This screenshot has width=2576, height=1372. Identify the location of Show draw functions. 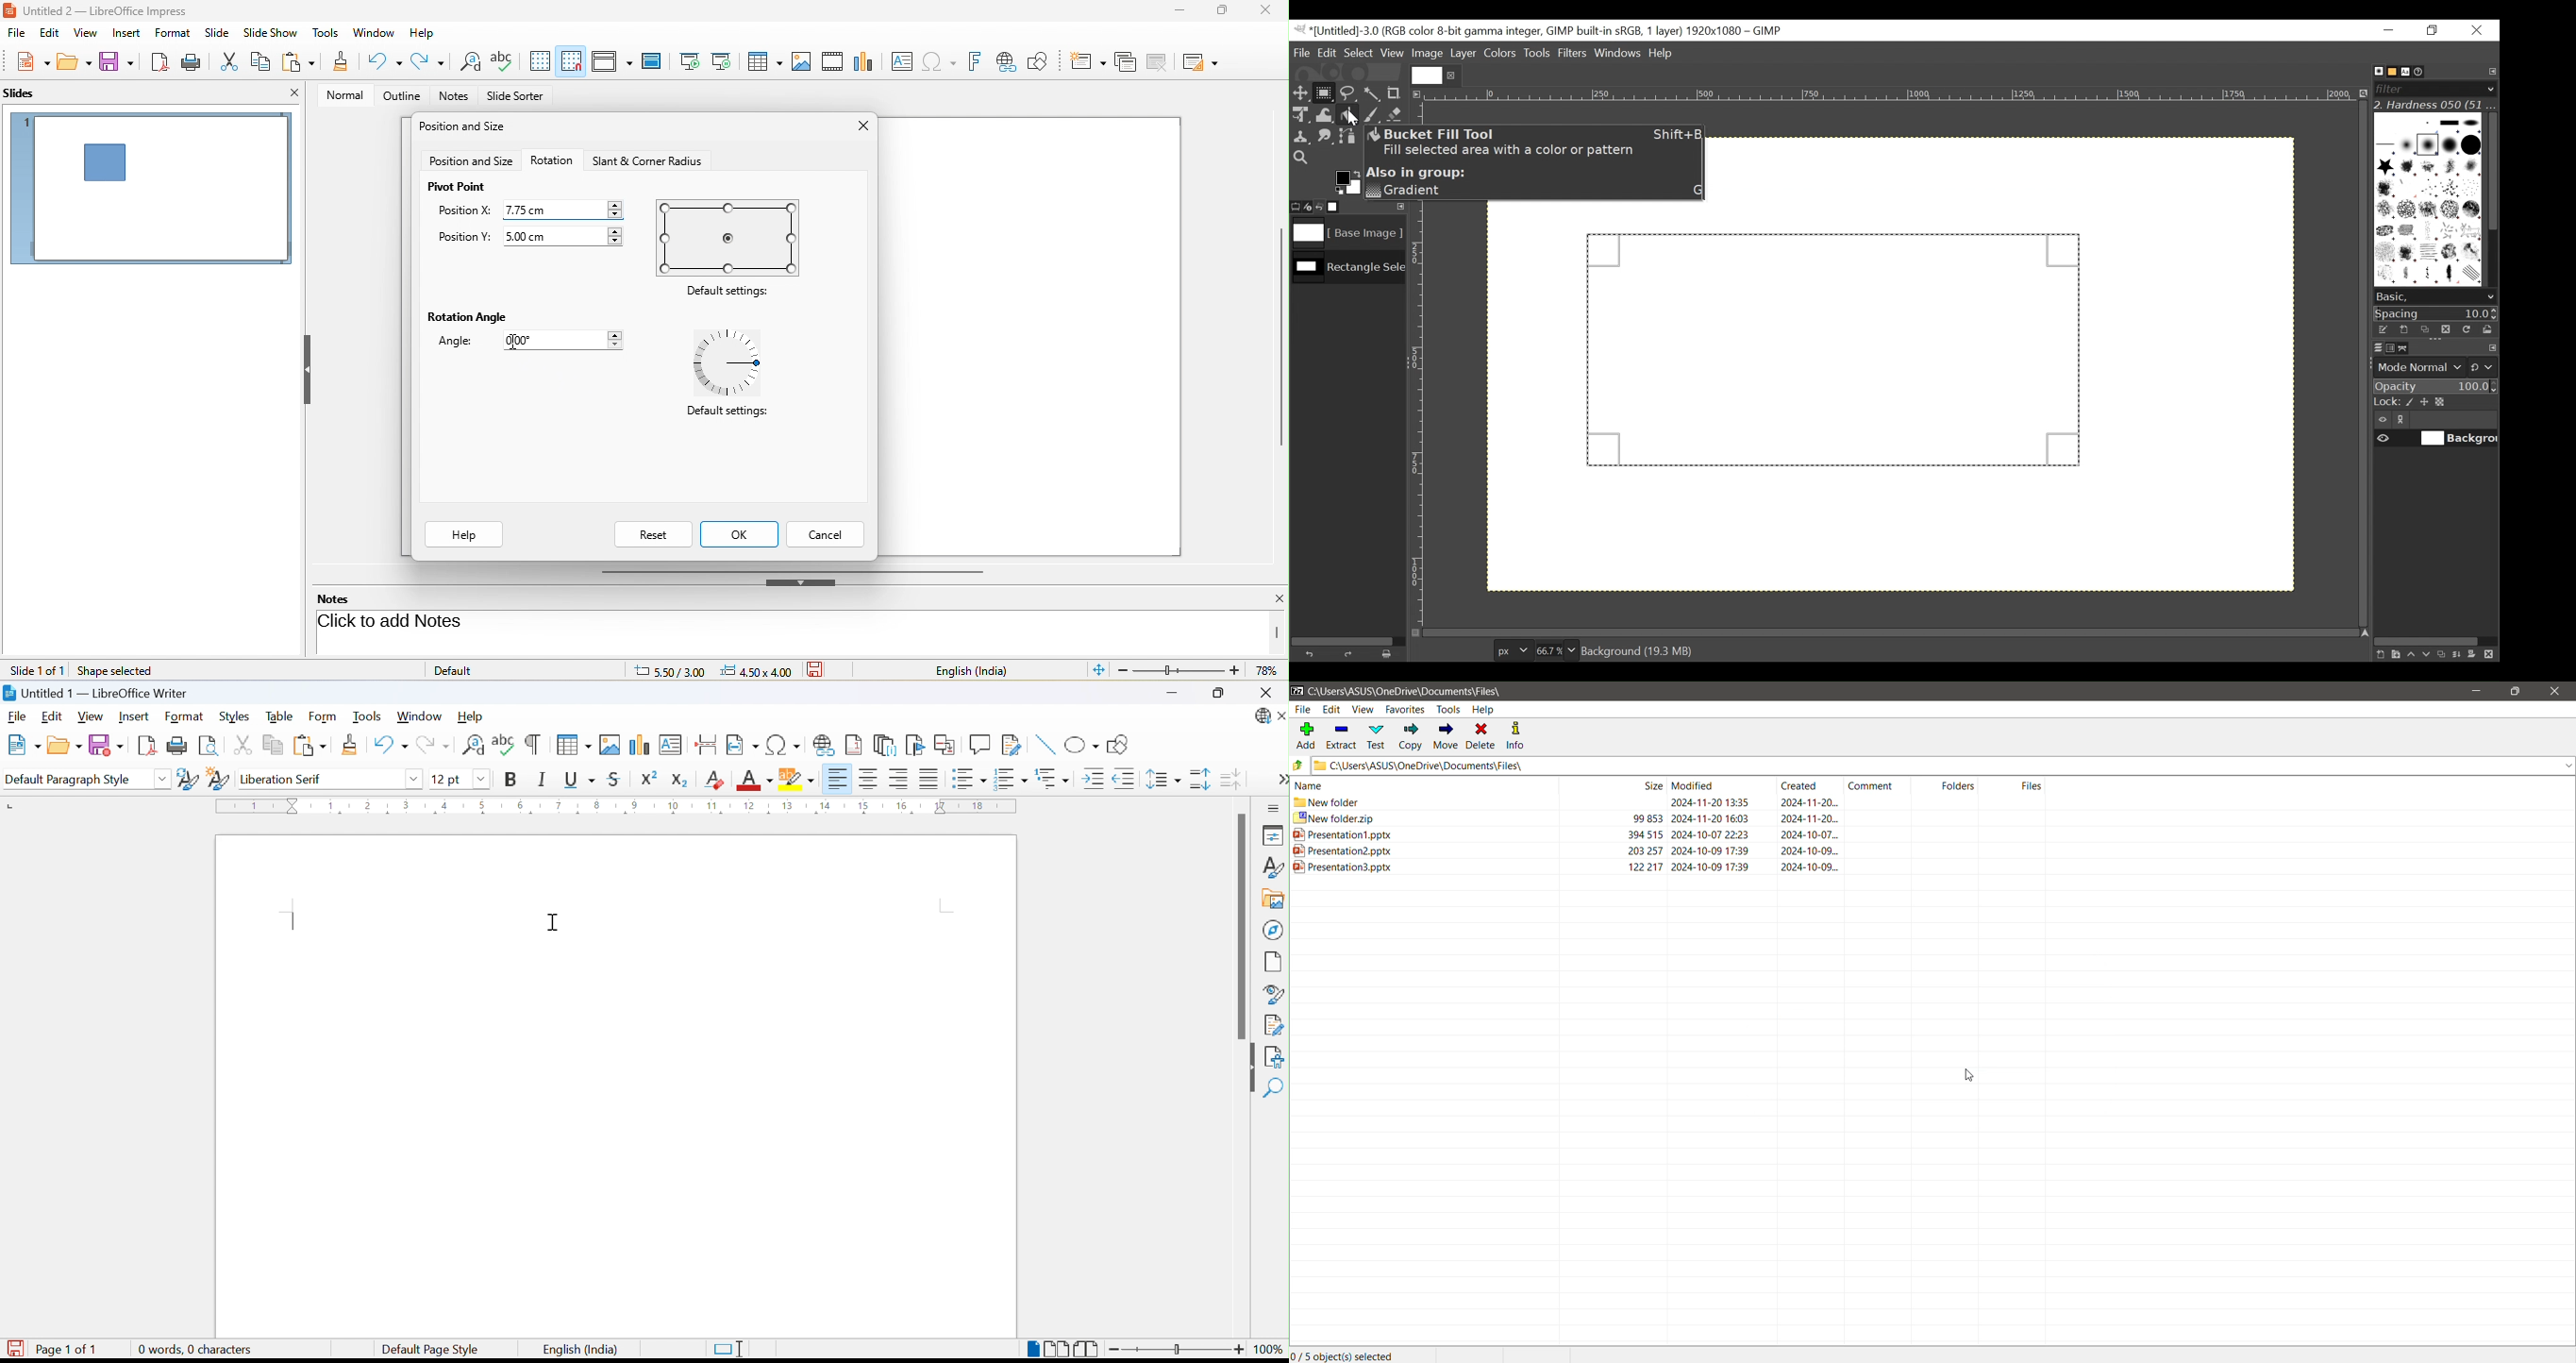
(1121, 743).